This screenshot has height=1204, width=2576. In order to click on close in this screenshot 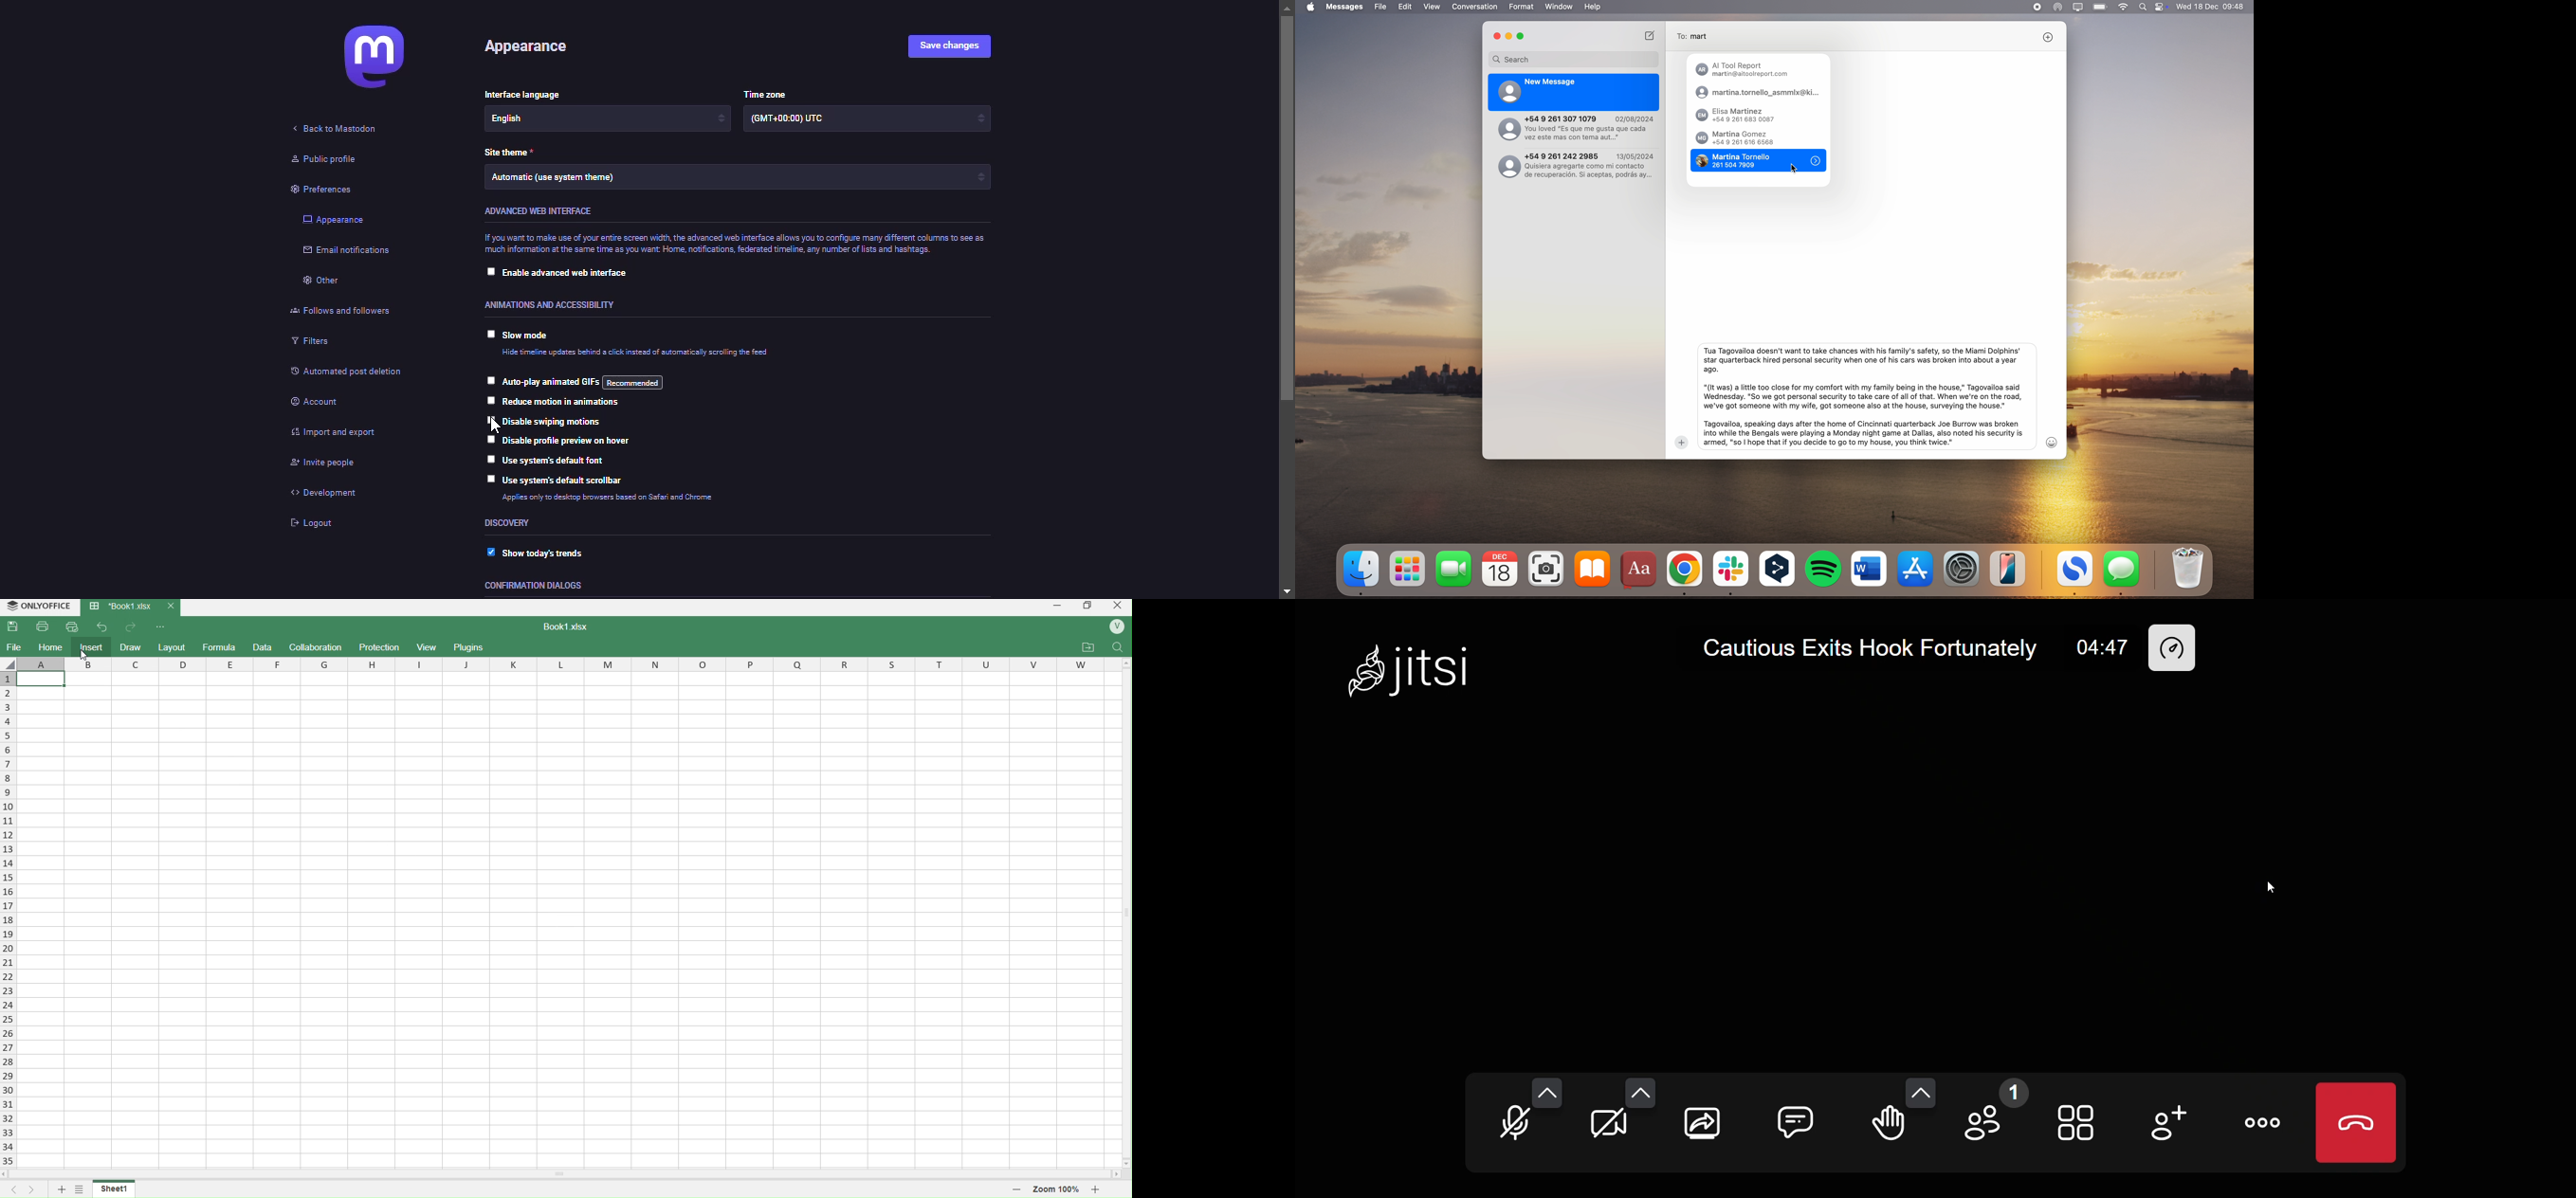, I will do `click(1116, 607)`.